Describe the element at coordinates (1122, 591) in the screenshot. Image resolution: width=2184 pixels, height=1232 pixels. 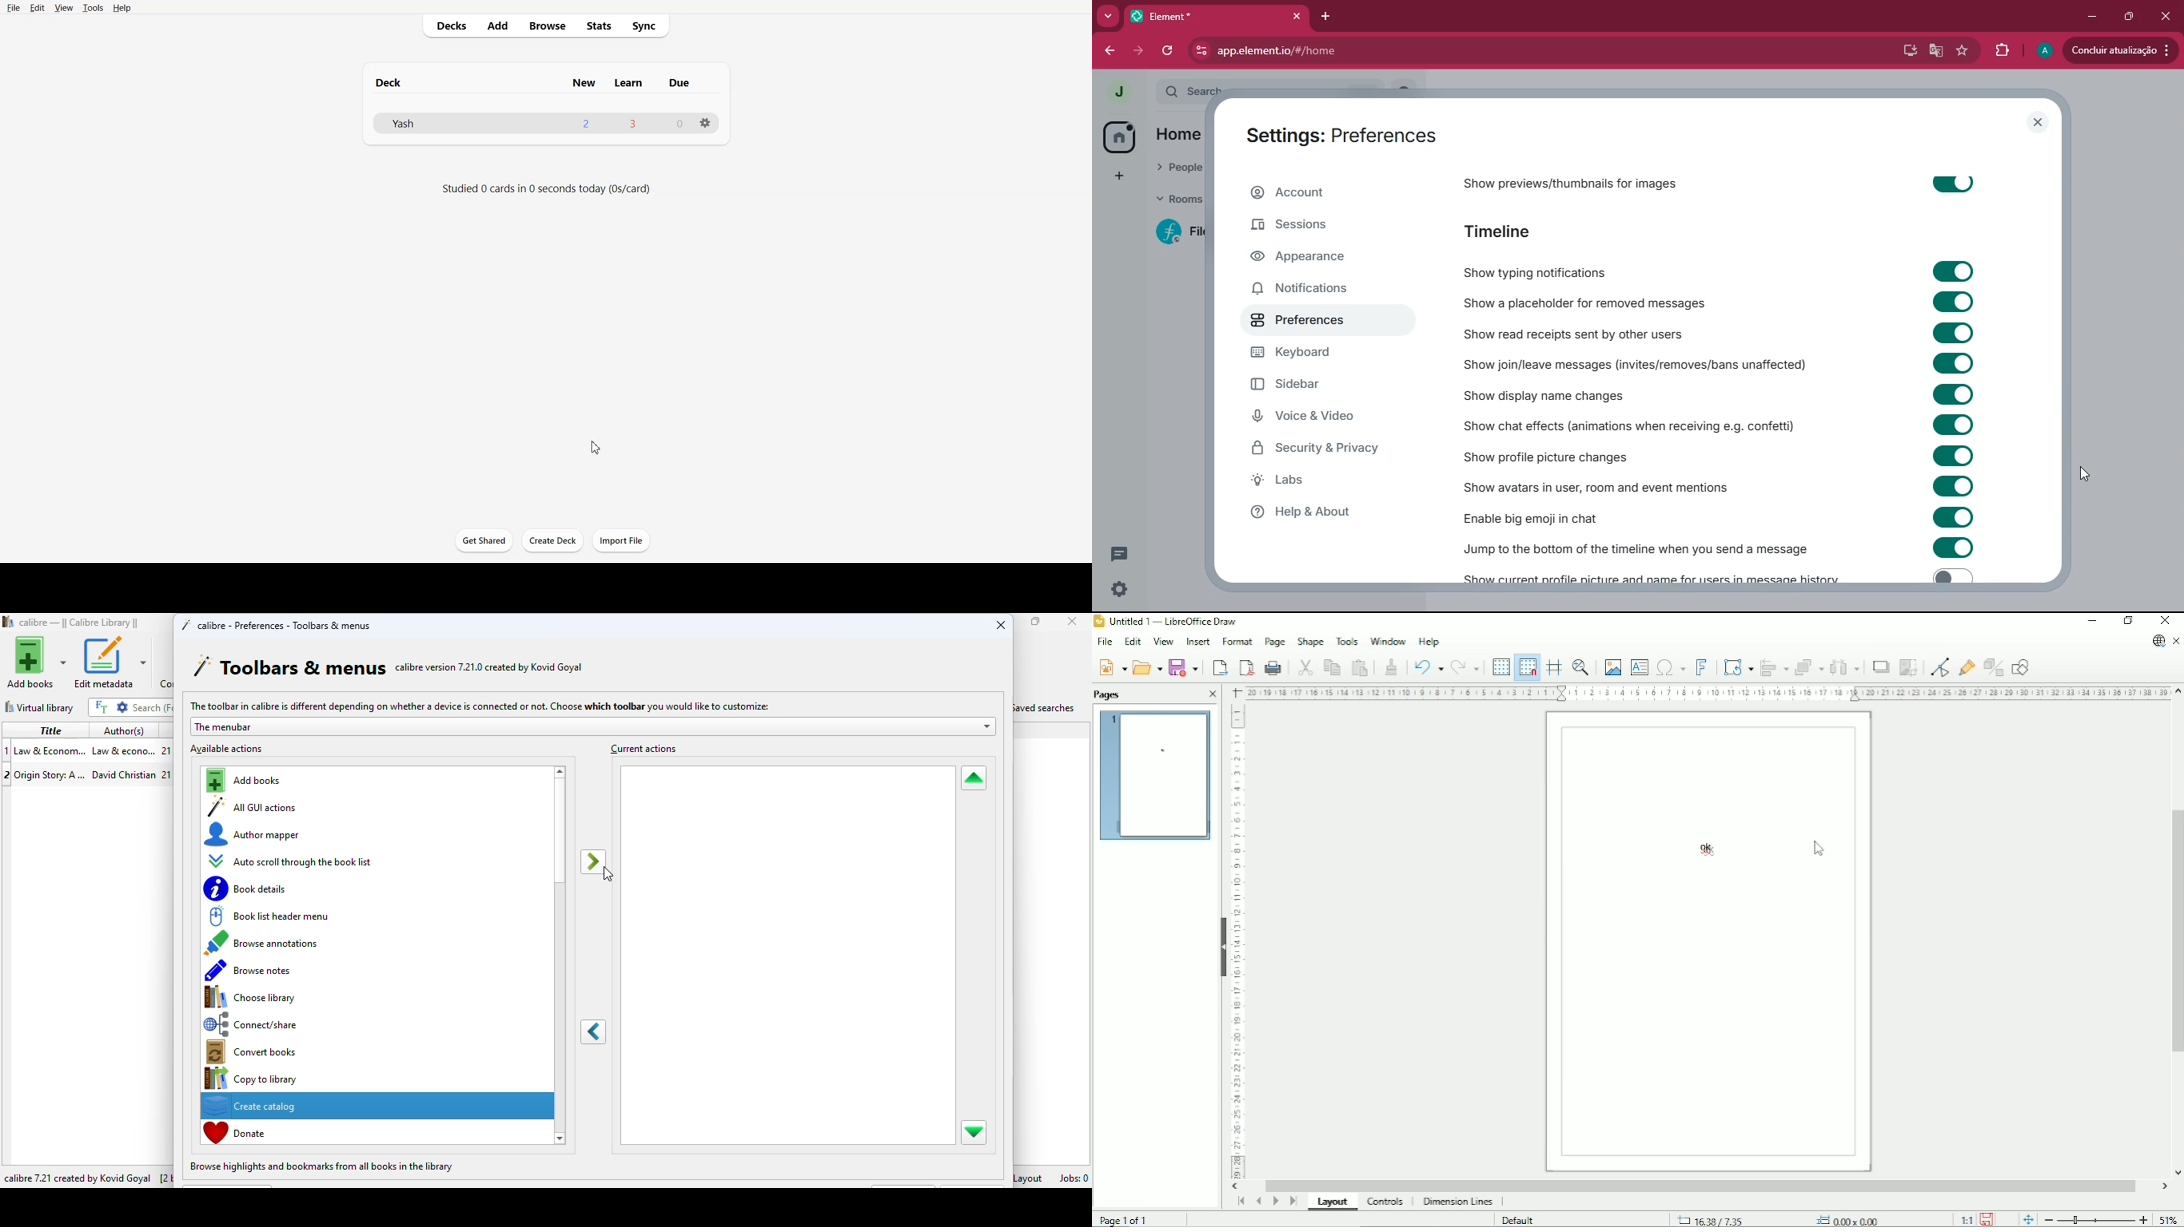
I see `settings` at that location.